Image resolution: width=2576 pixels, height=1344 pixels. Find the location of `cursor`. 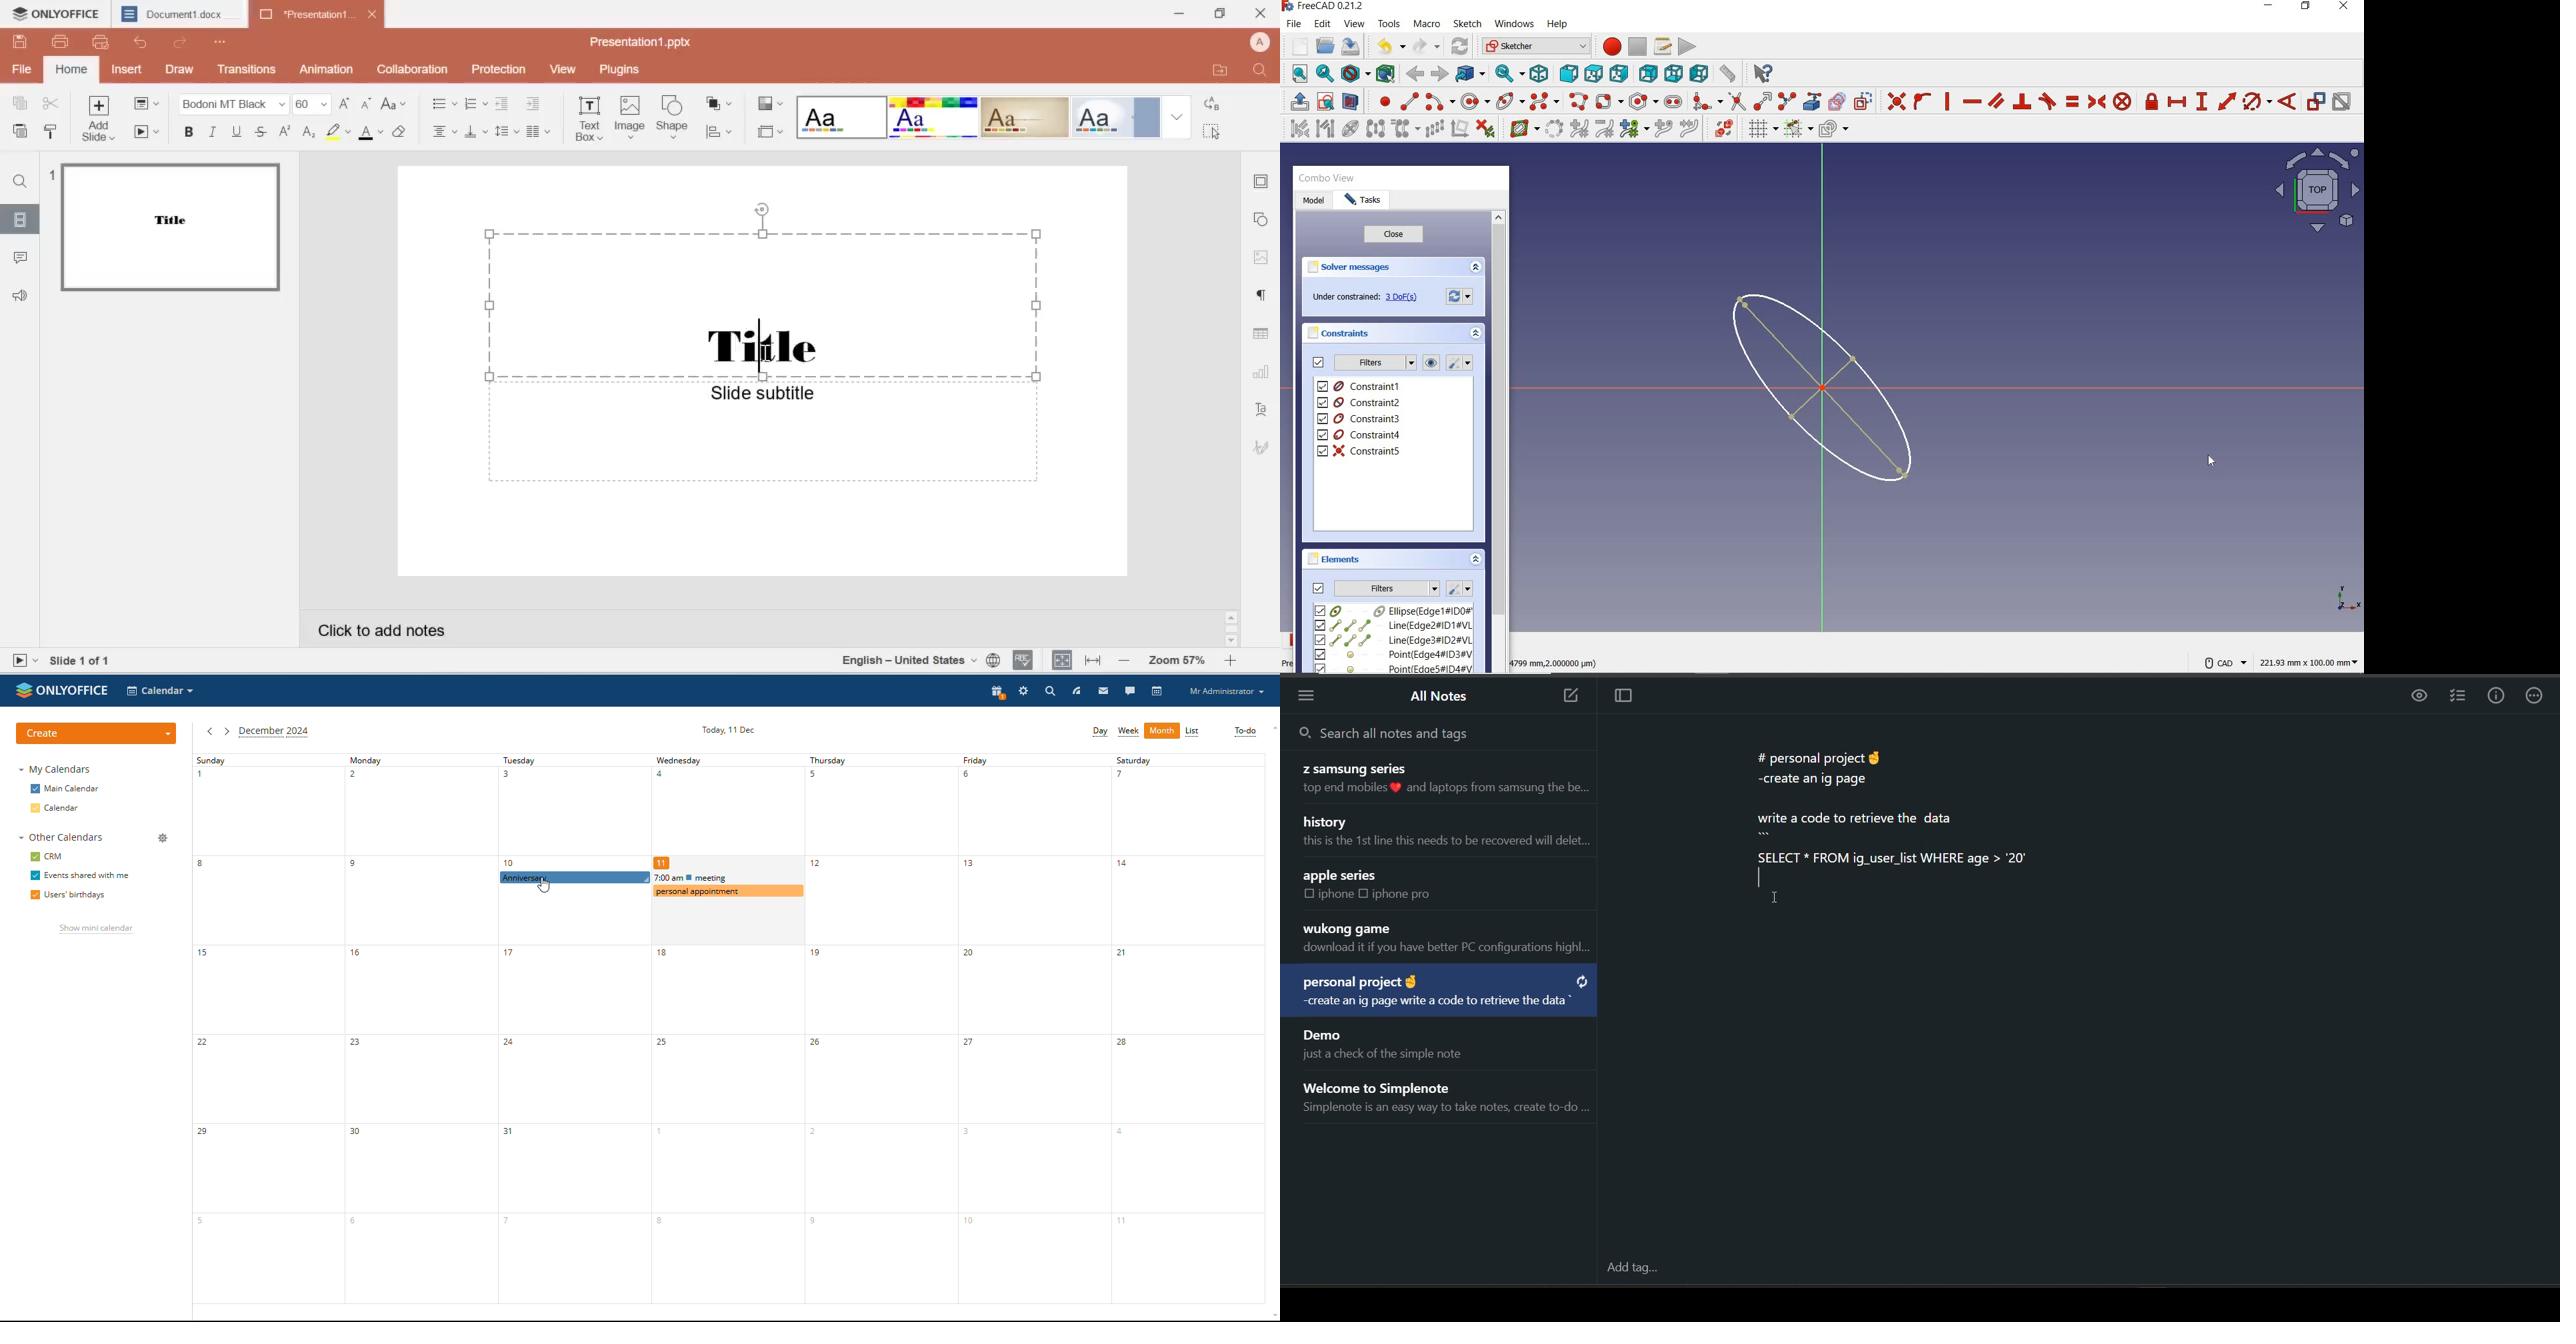

cursor is located at coordinates (543, 885).